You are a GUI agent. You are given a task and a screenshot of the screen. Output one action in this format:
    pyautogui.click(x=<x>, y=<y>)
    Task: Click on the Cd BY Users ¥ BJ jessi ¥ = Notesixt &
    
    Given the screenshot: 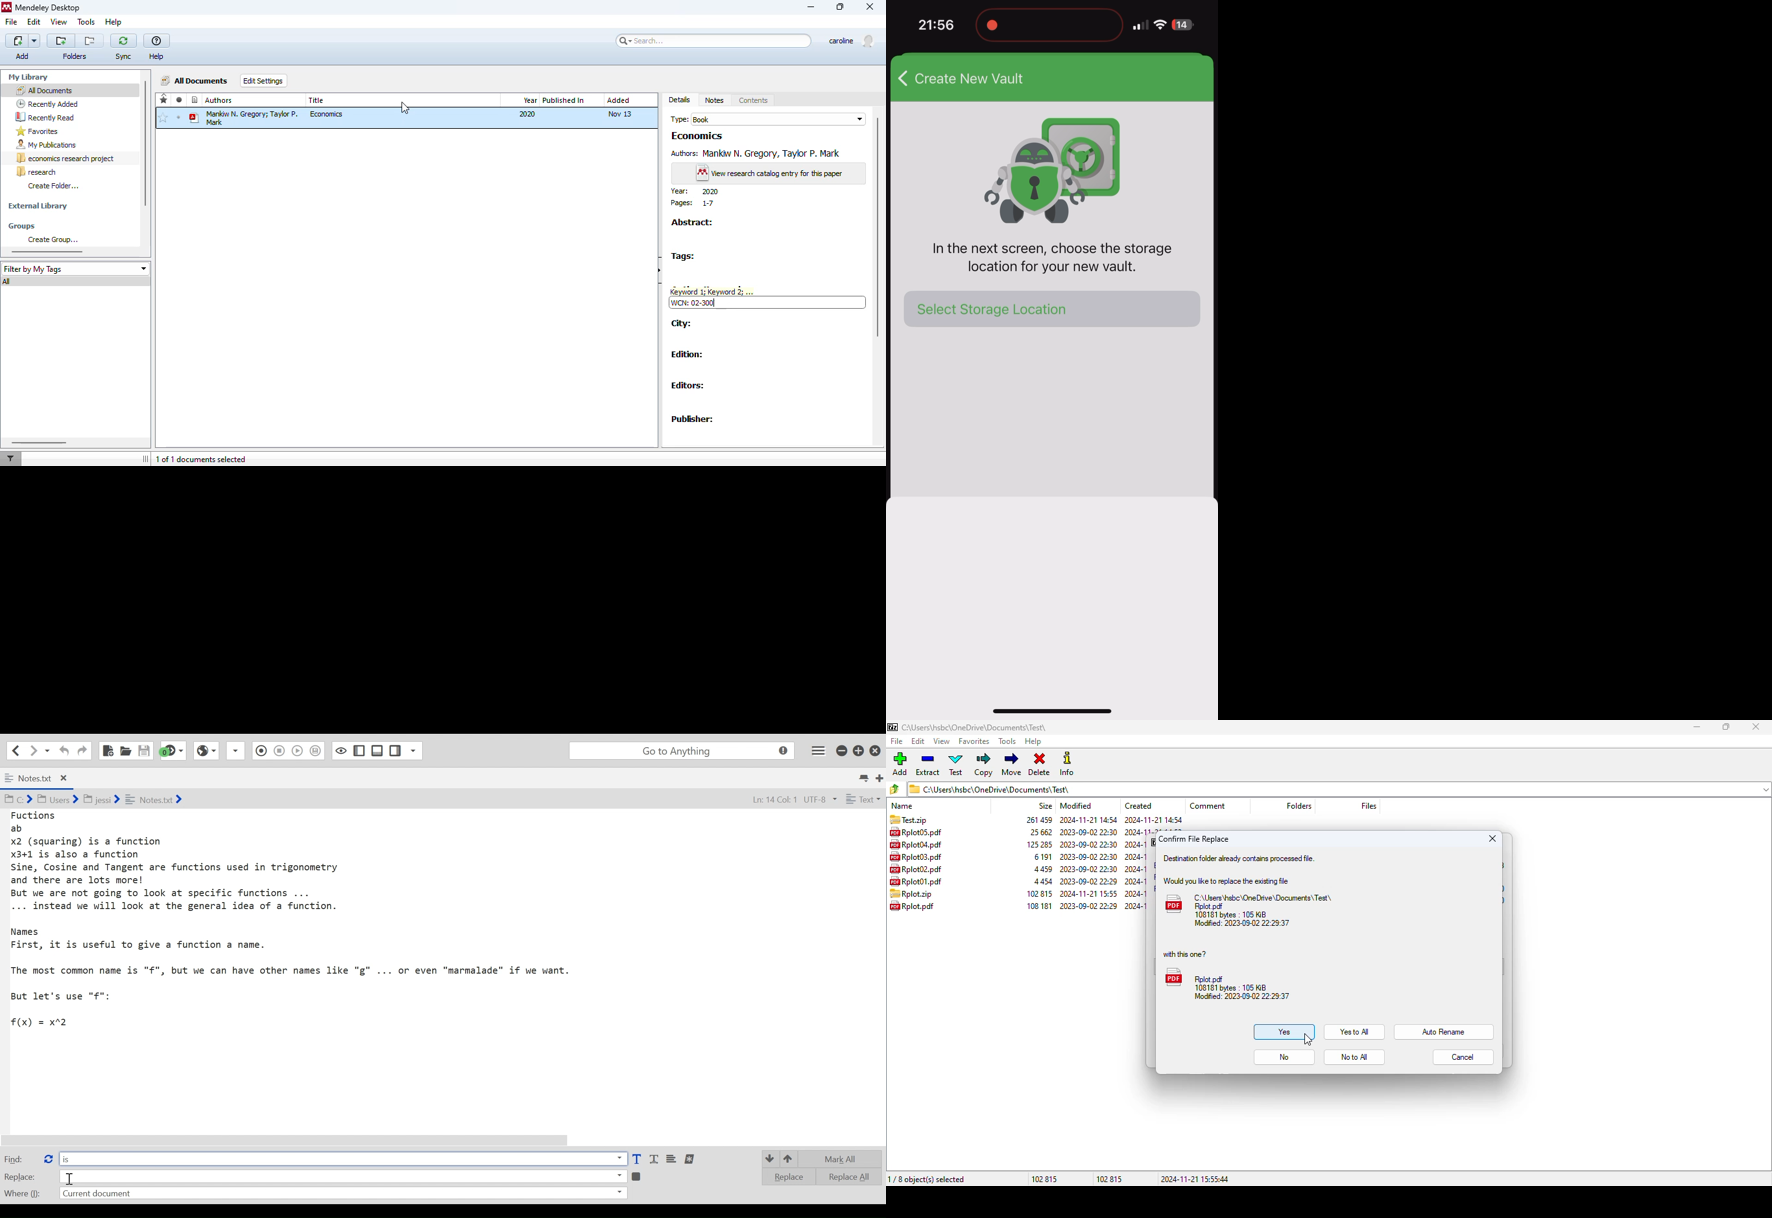 What is the action you would take?
    pyautogui.click(x=113, y=800)
    